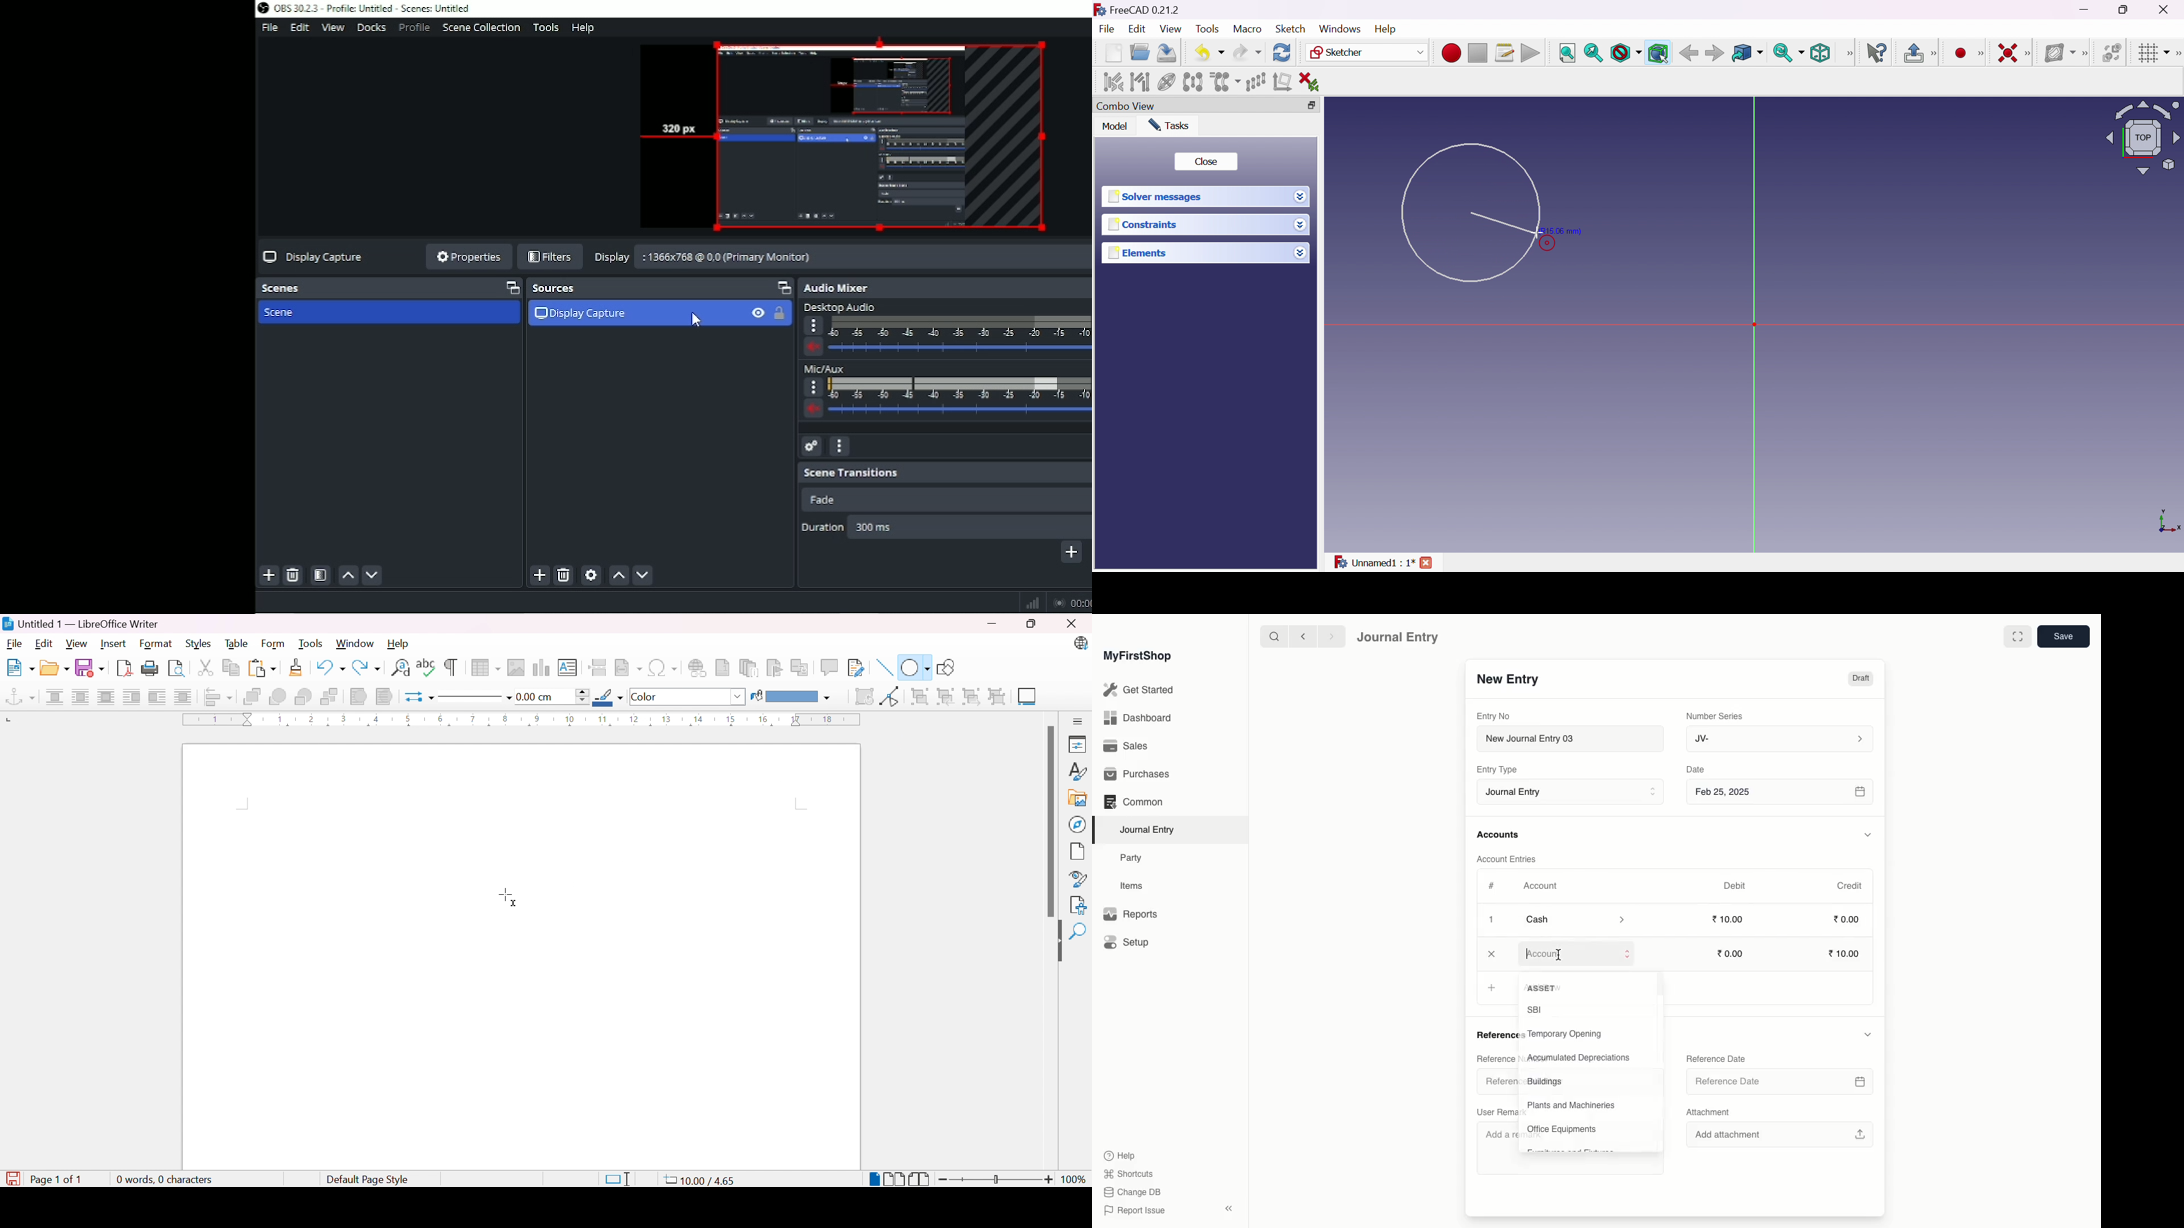 This screenshot has width=2184, height=1232. I want to click on Insert bookmark, so click(775, 667).